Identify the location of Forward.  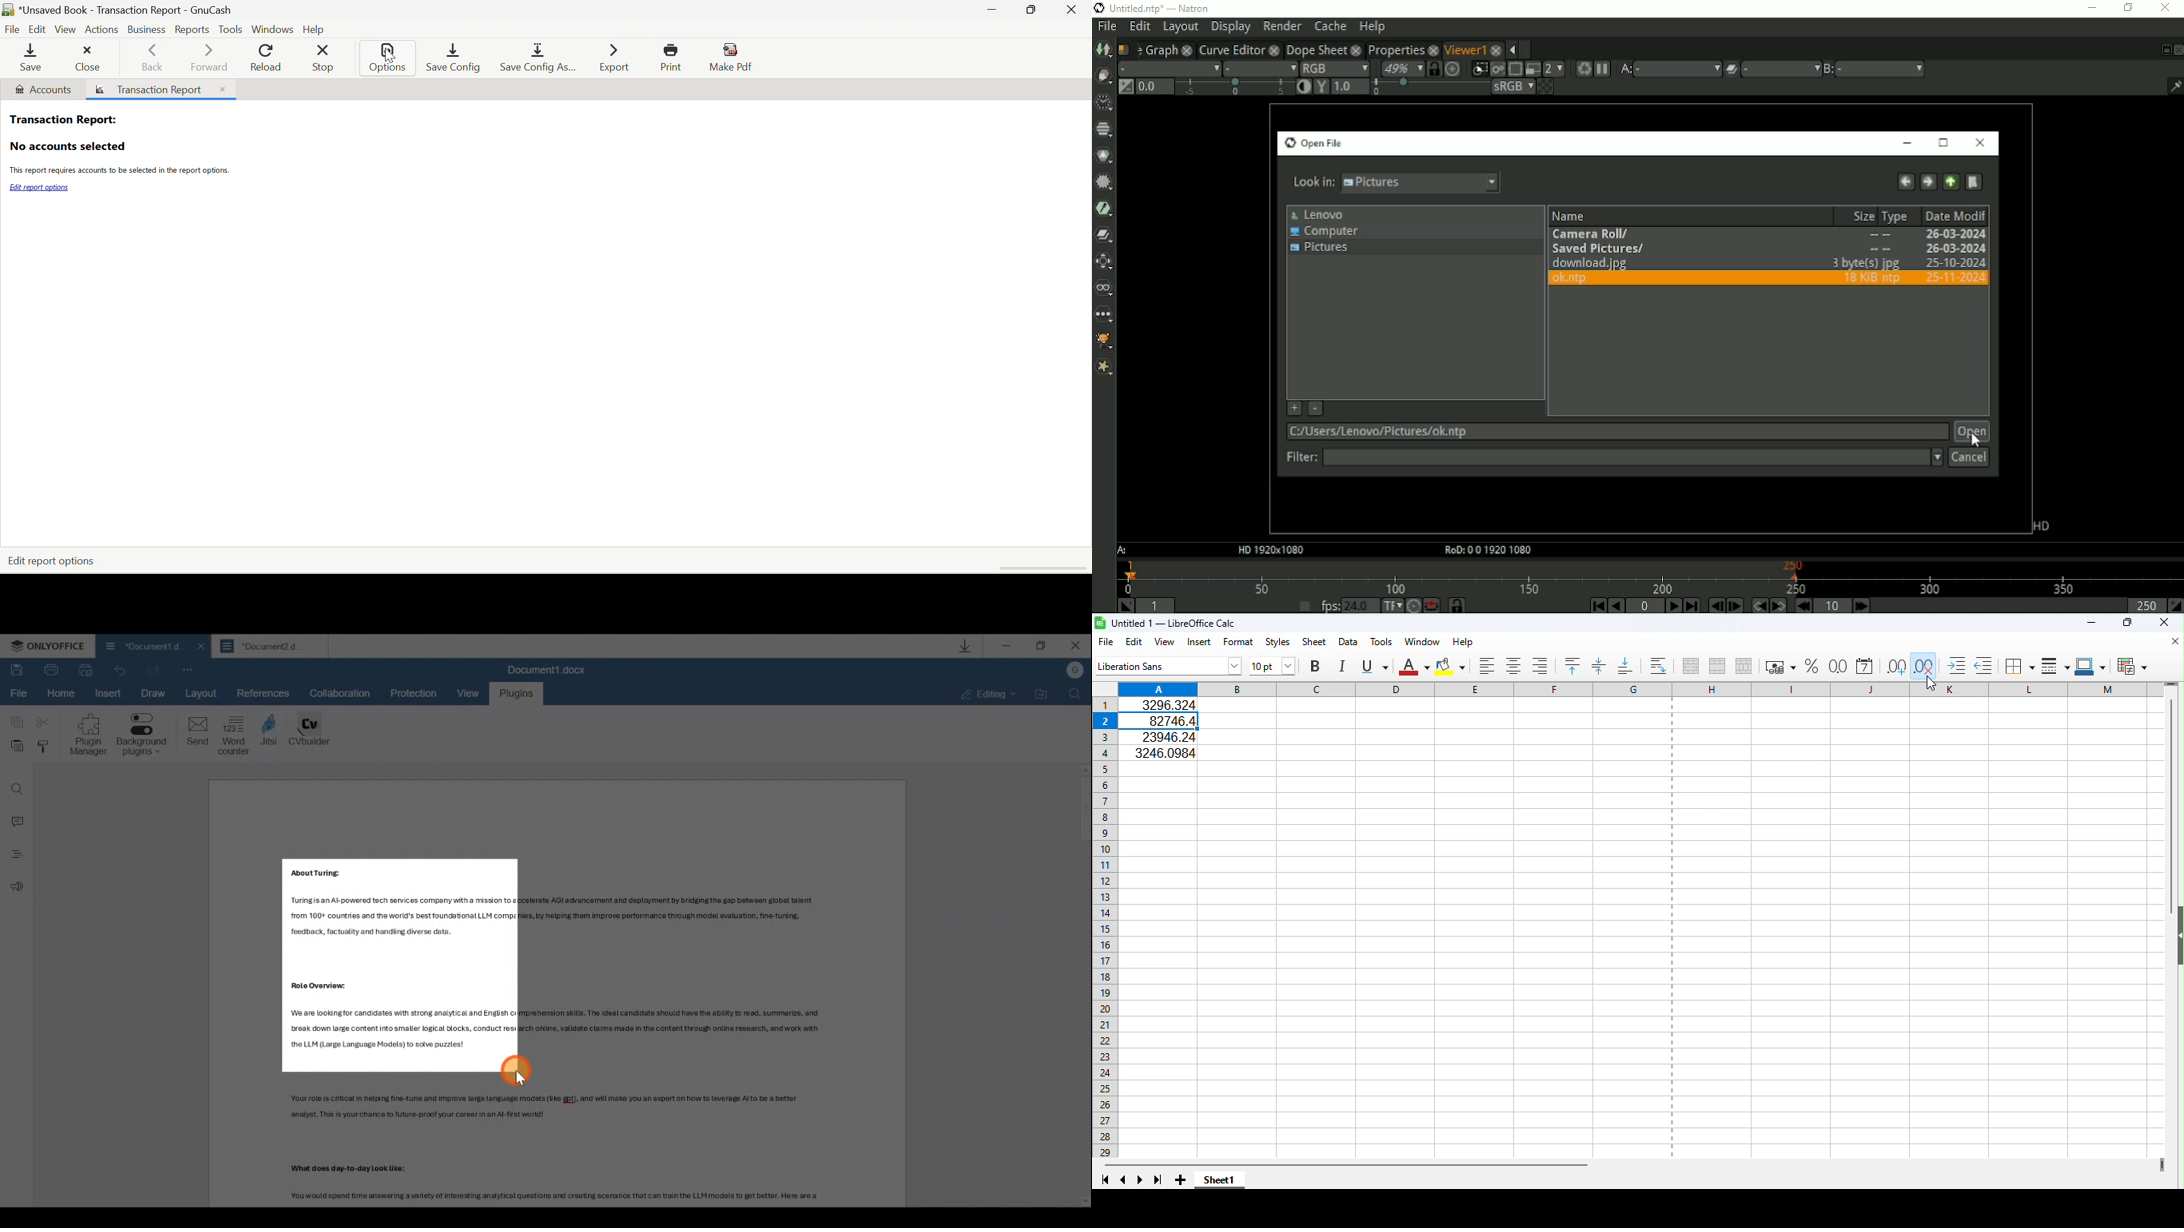
(210, 57).